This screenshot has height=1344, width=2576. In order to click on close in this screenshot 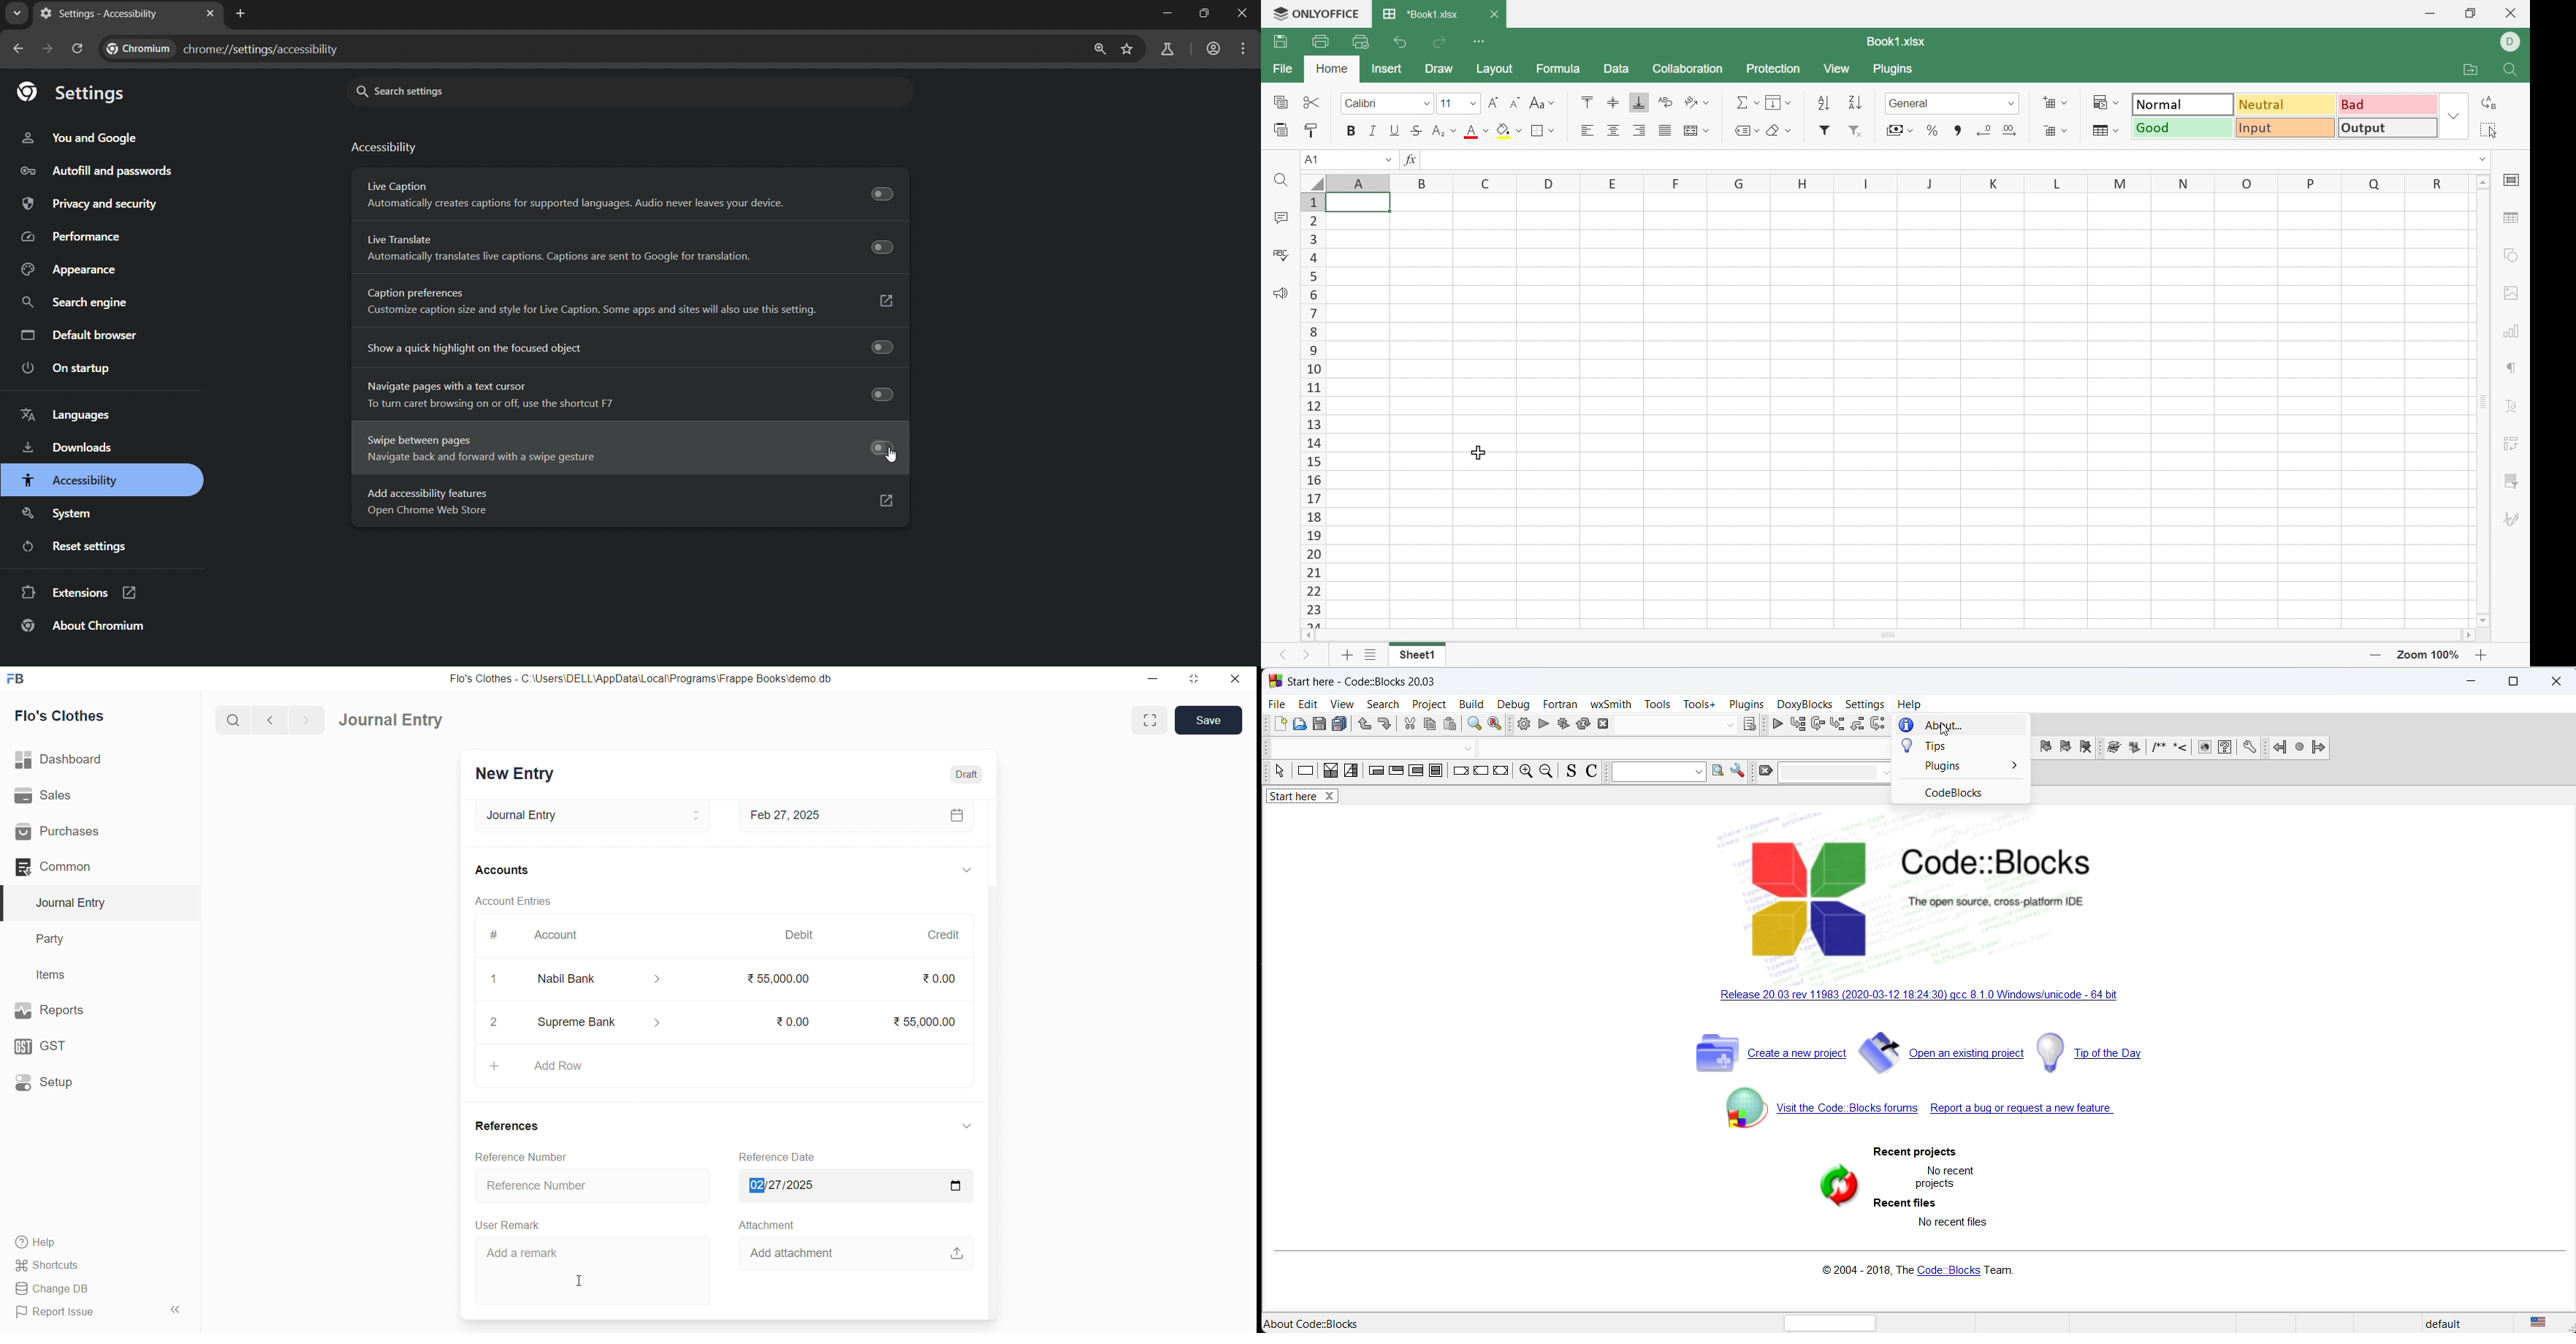, I will do `click(2556, 681)`.